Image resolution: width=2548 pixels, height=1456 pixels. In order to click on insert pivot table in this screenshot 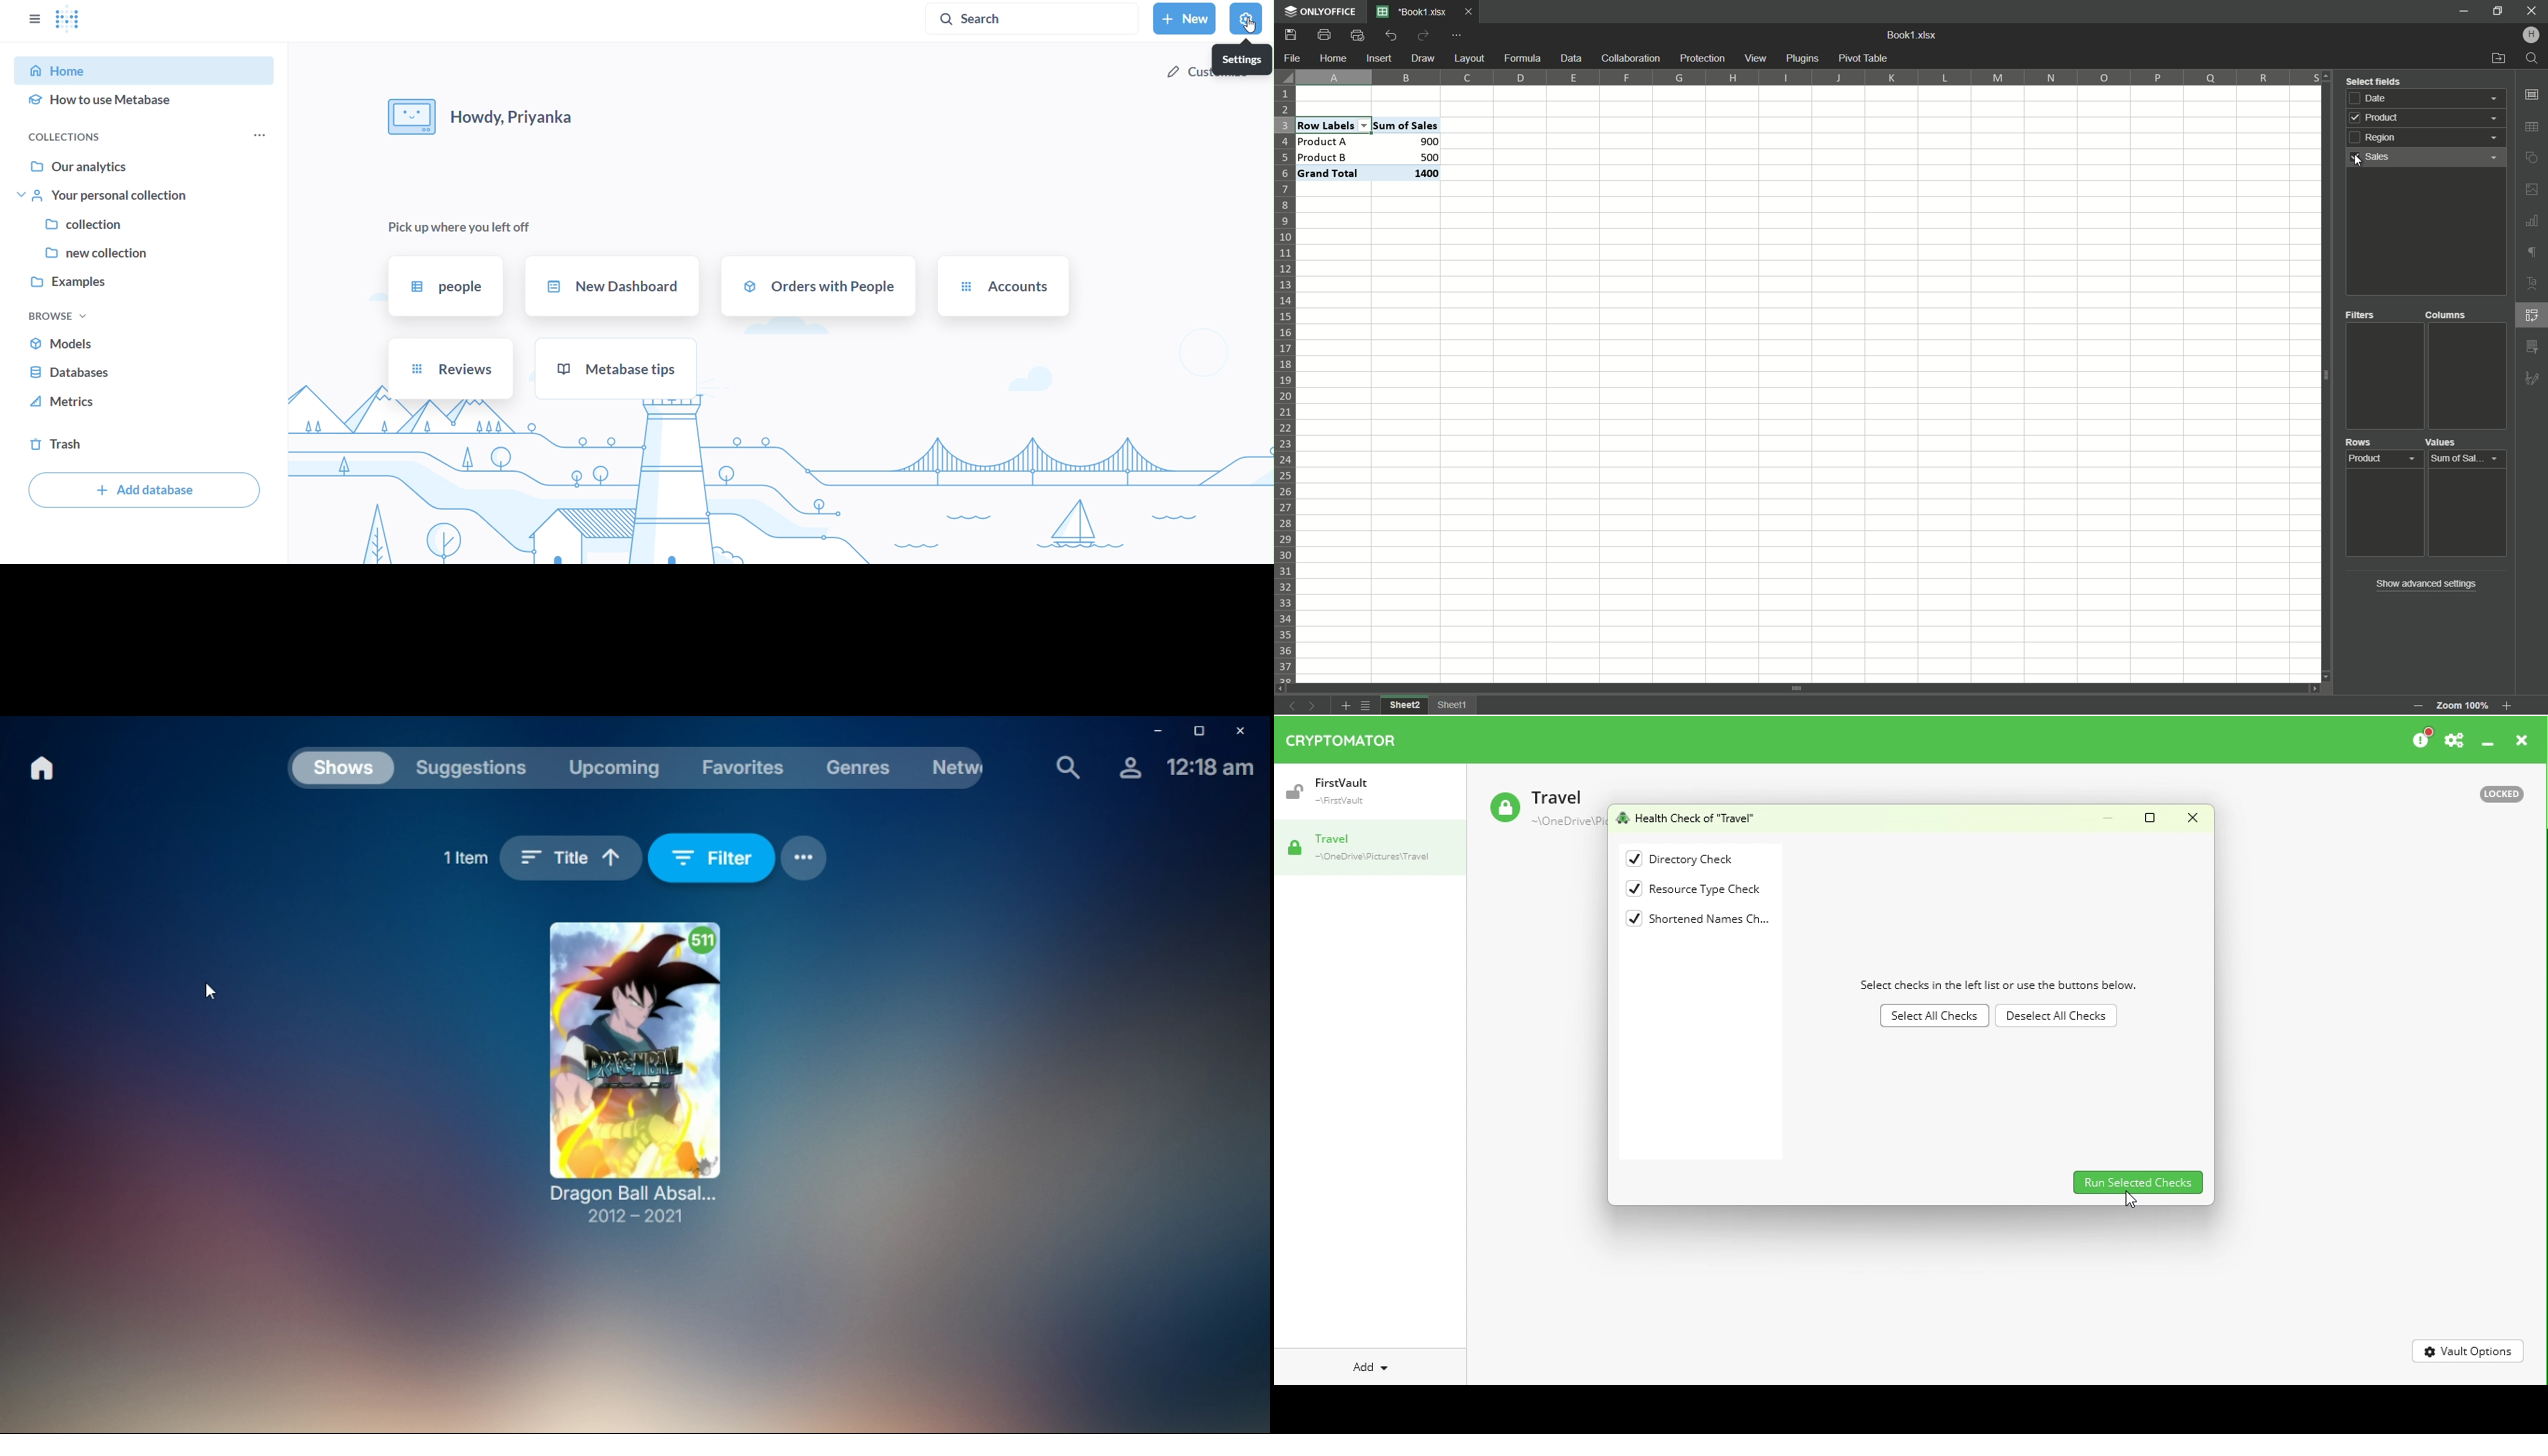, I will do `click(2533, 317)`.